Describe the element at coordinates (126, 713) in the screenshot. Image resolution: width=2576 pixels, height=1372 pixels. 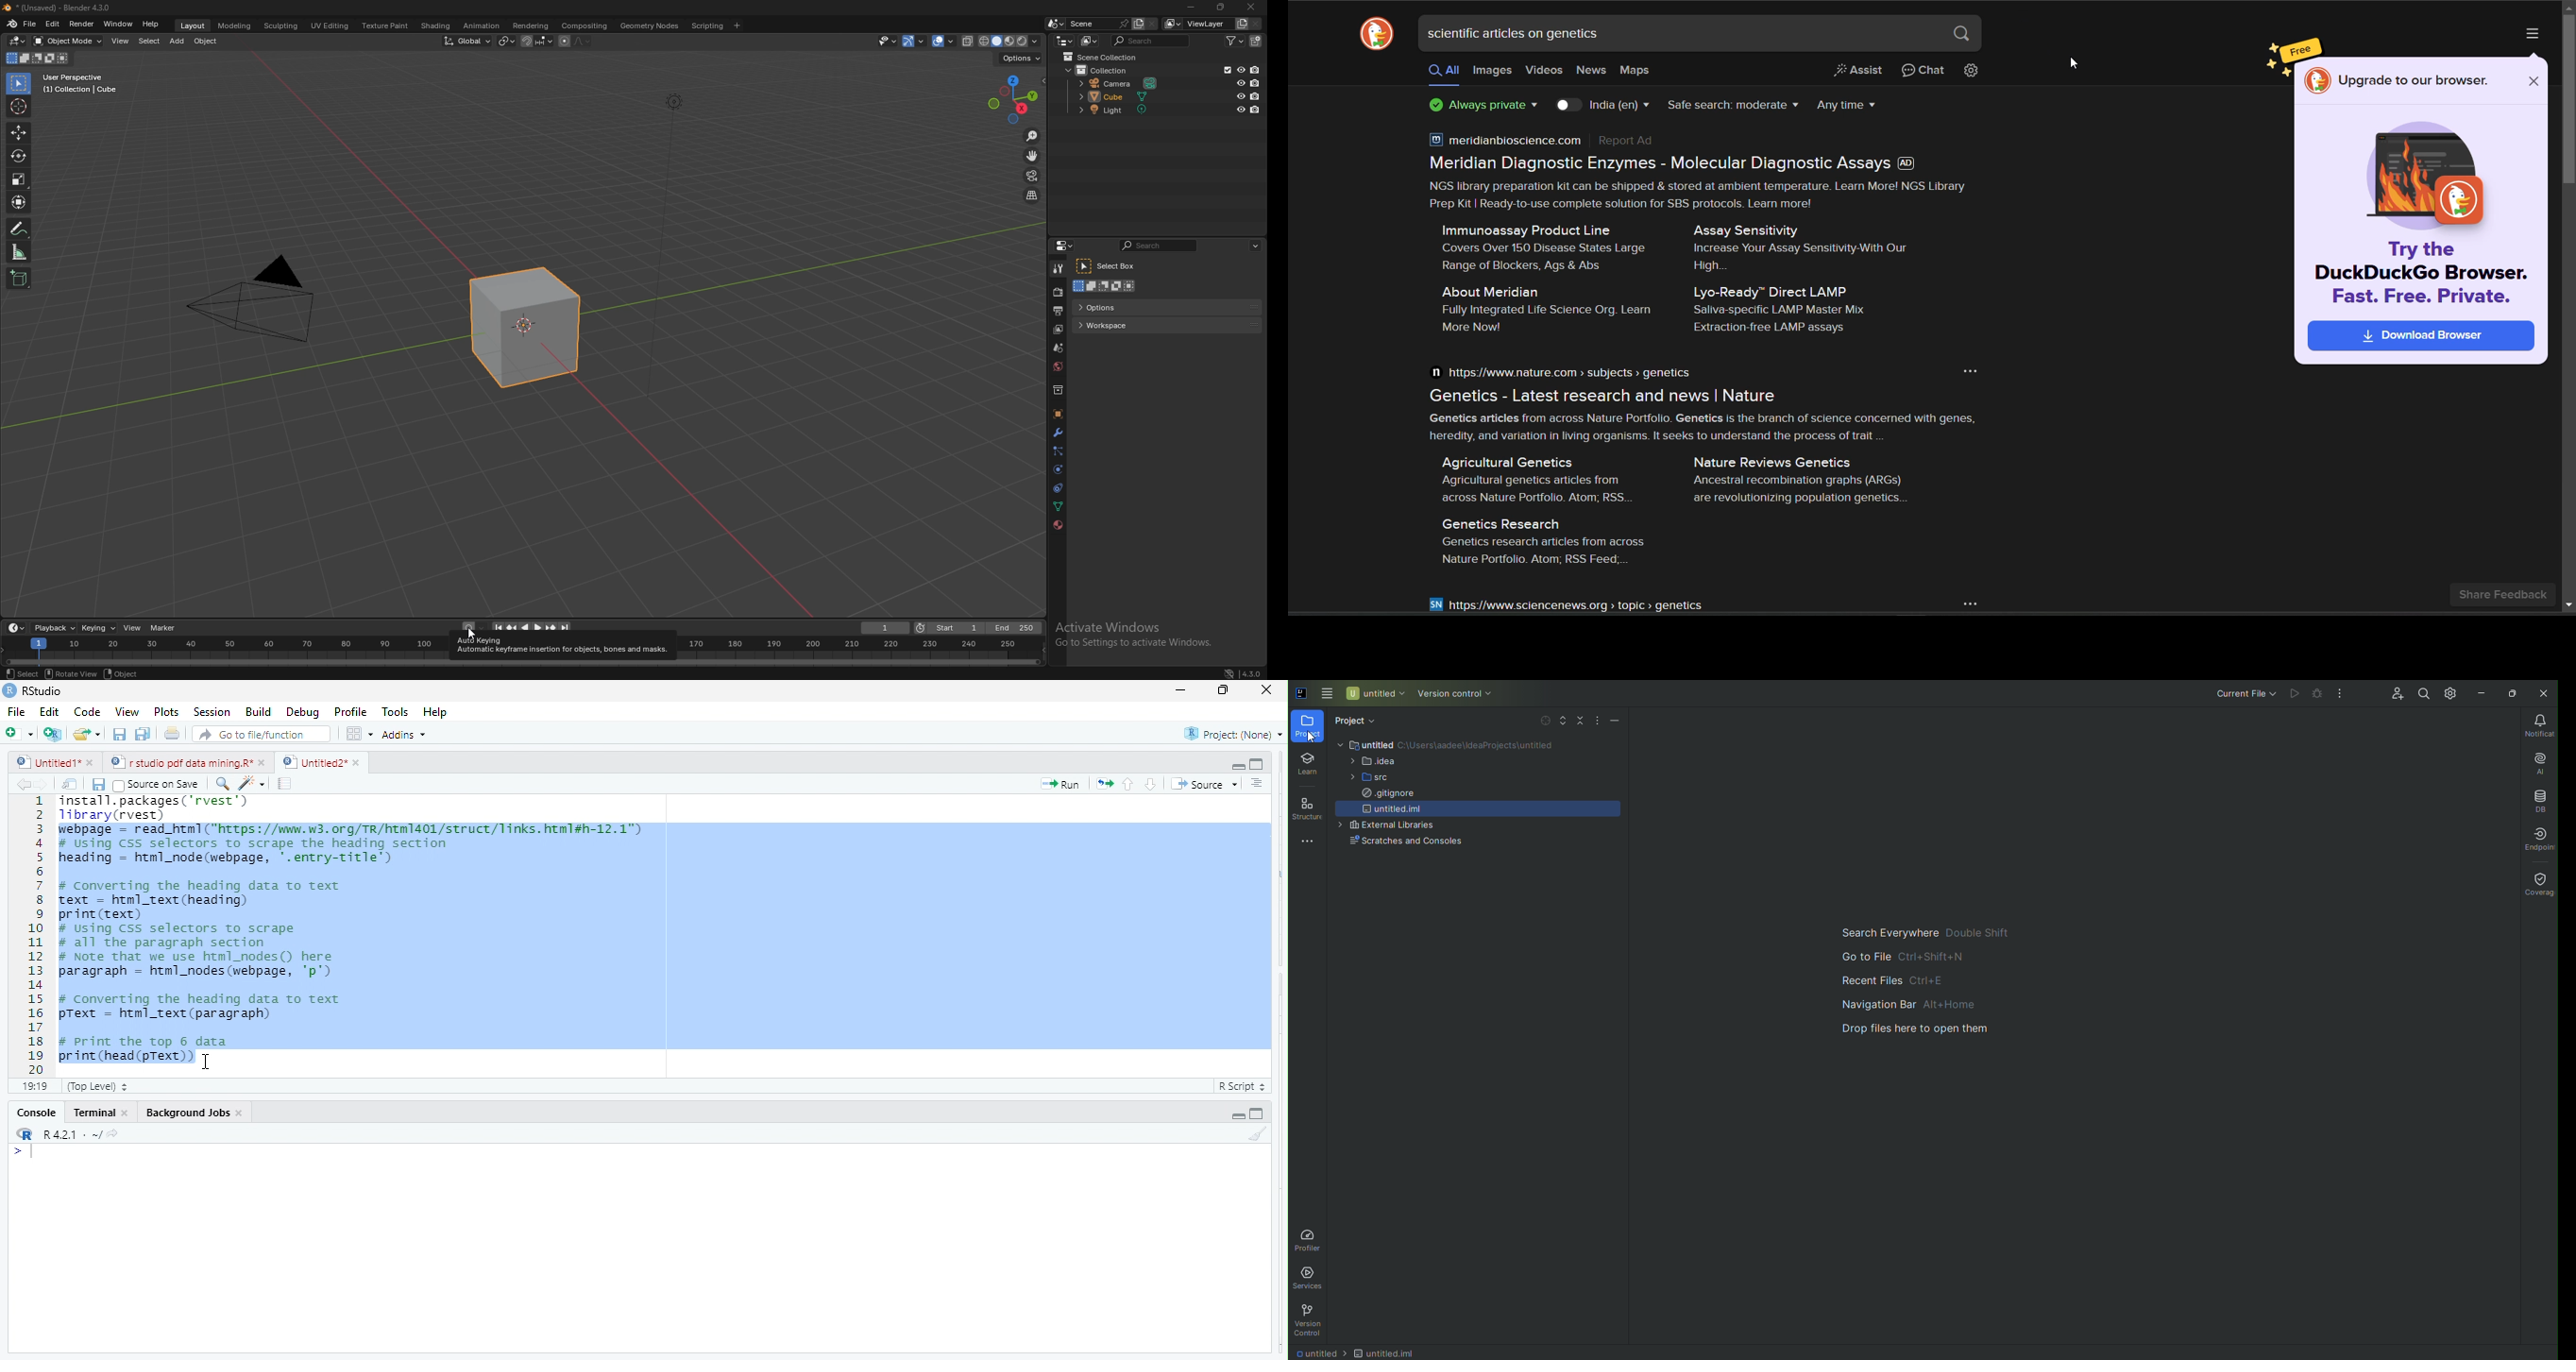
I see `View` at that location.